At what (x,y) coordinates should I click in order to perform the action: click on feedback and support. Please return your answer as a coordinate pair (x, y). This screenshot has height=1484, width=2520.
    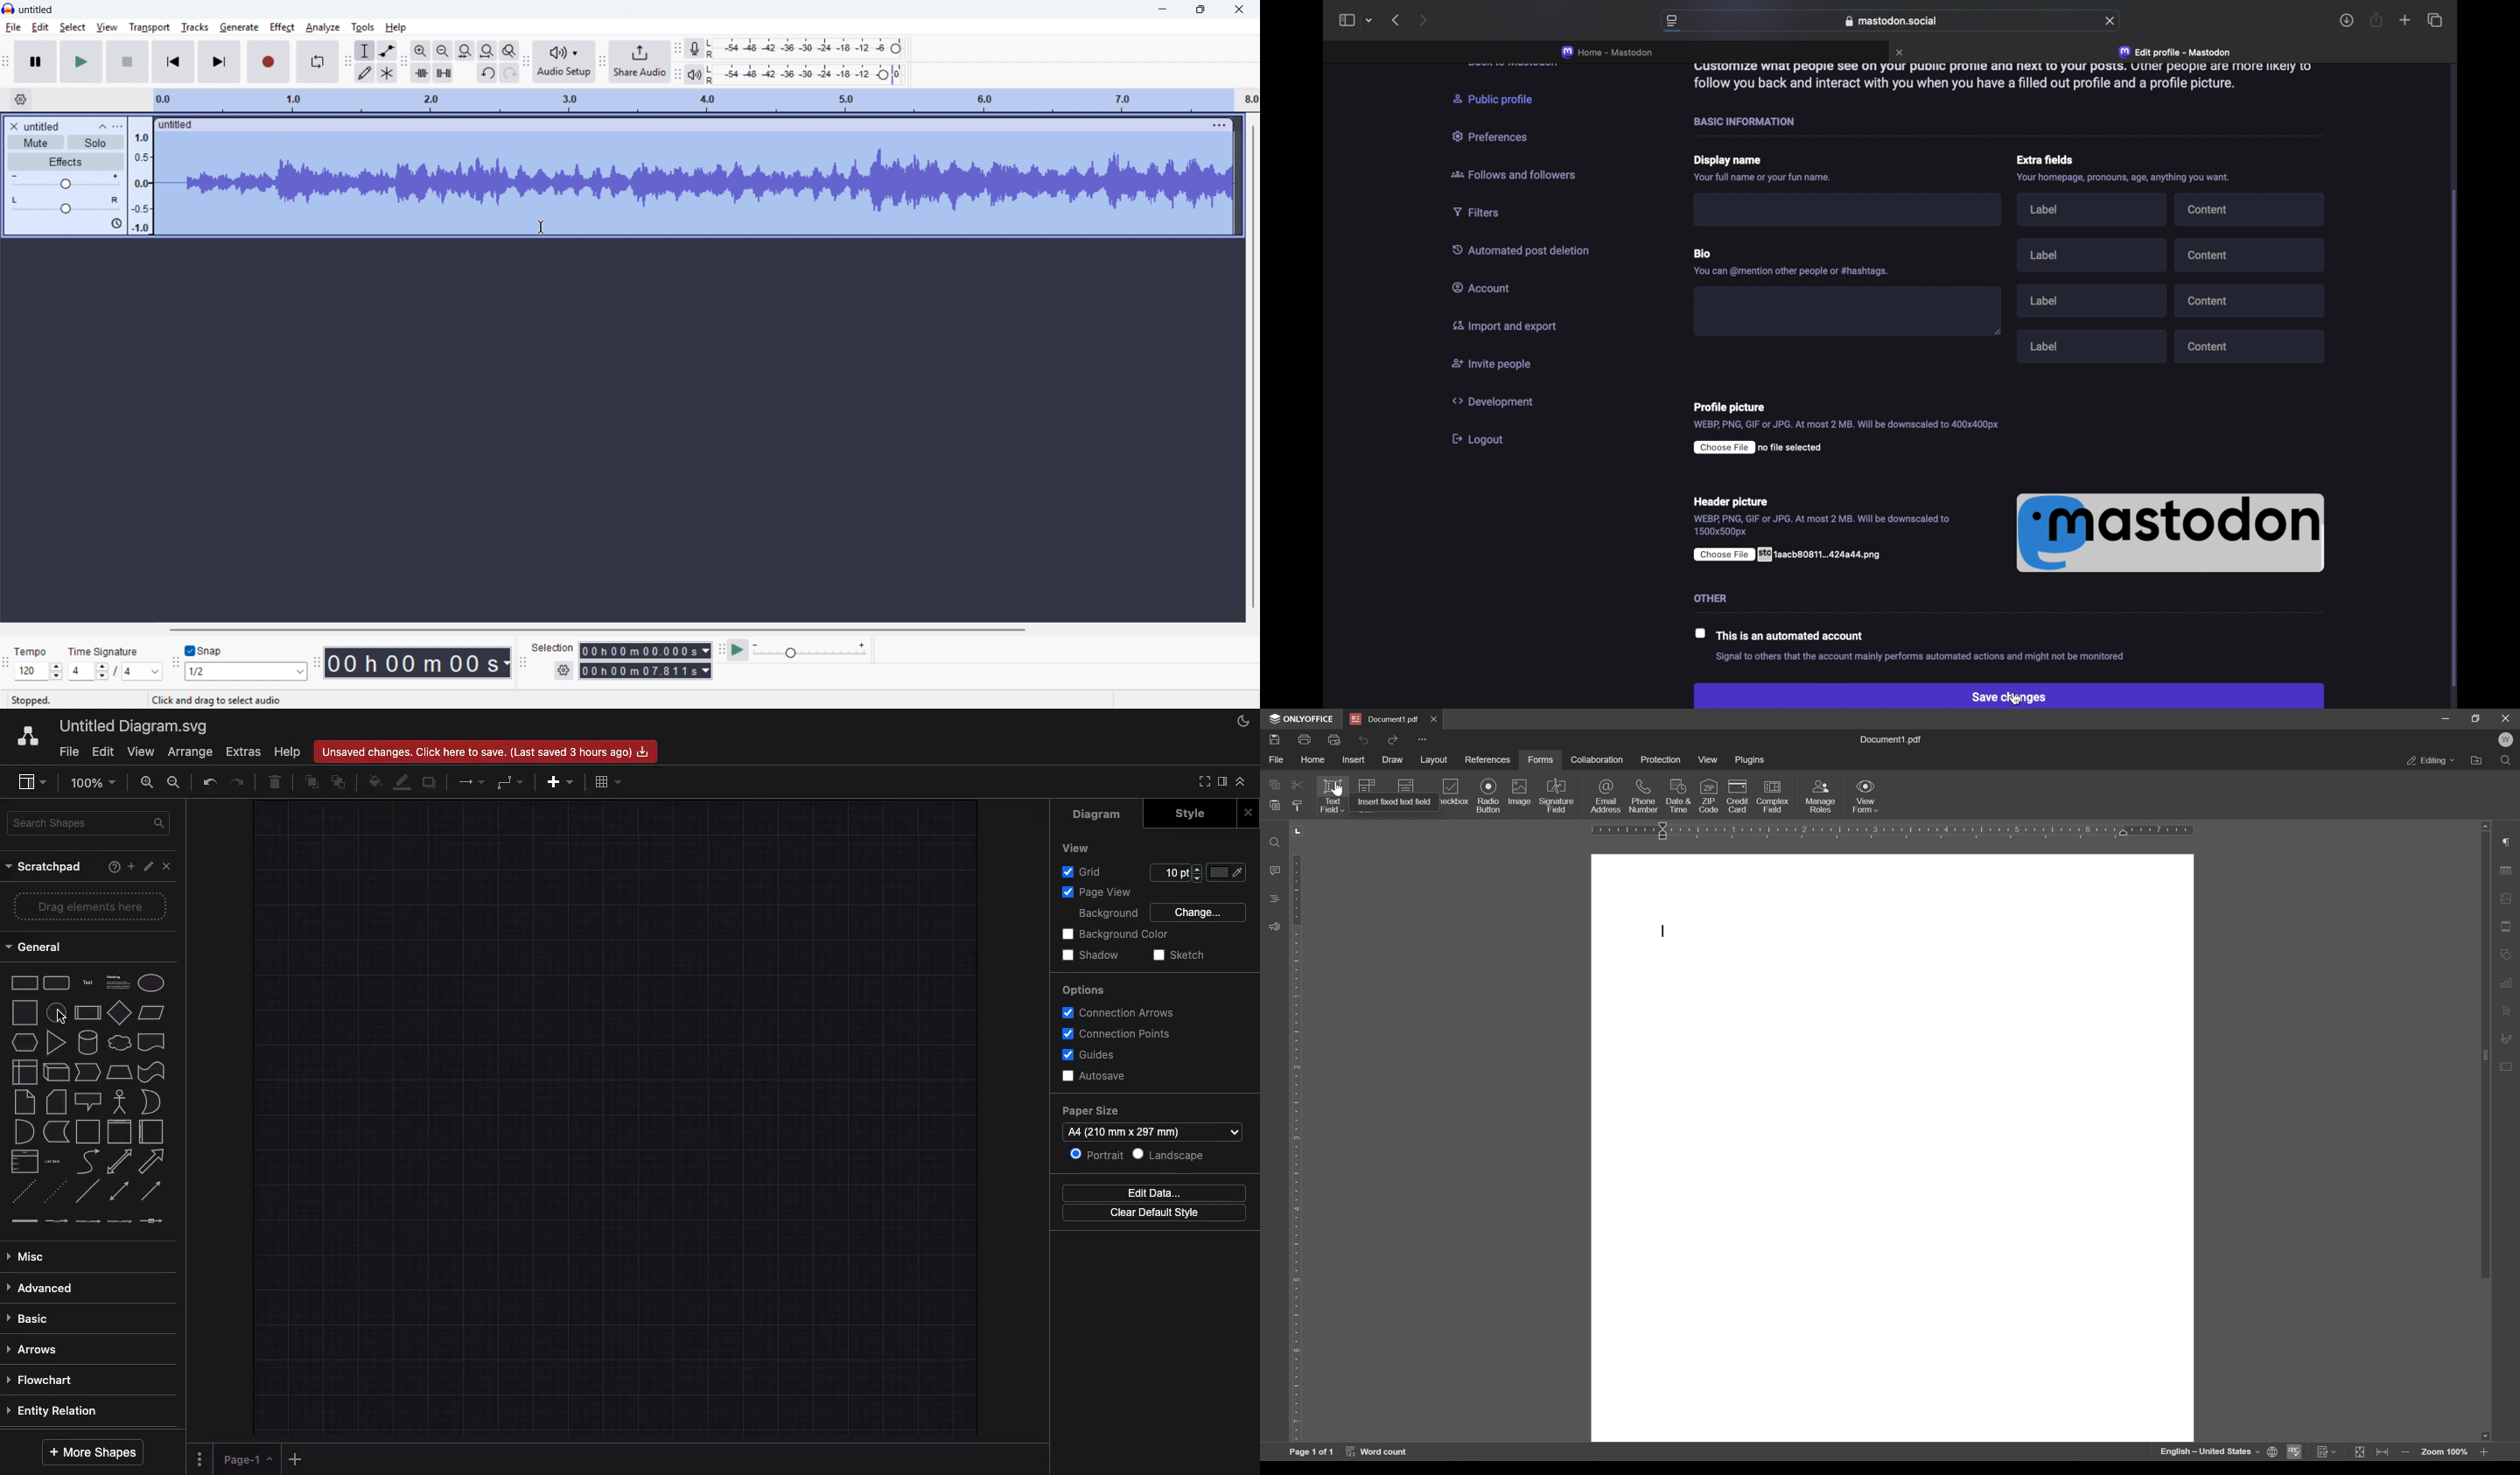
    Looking at the image, I should click on (1273, 928).